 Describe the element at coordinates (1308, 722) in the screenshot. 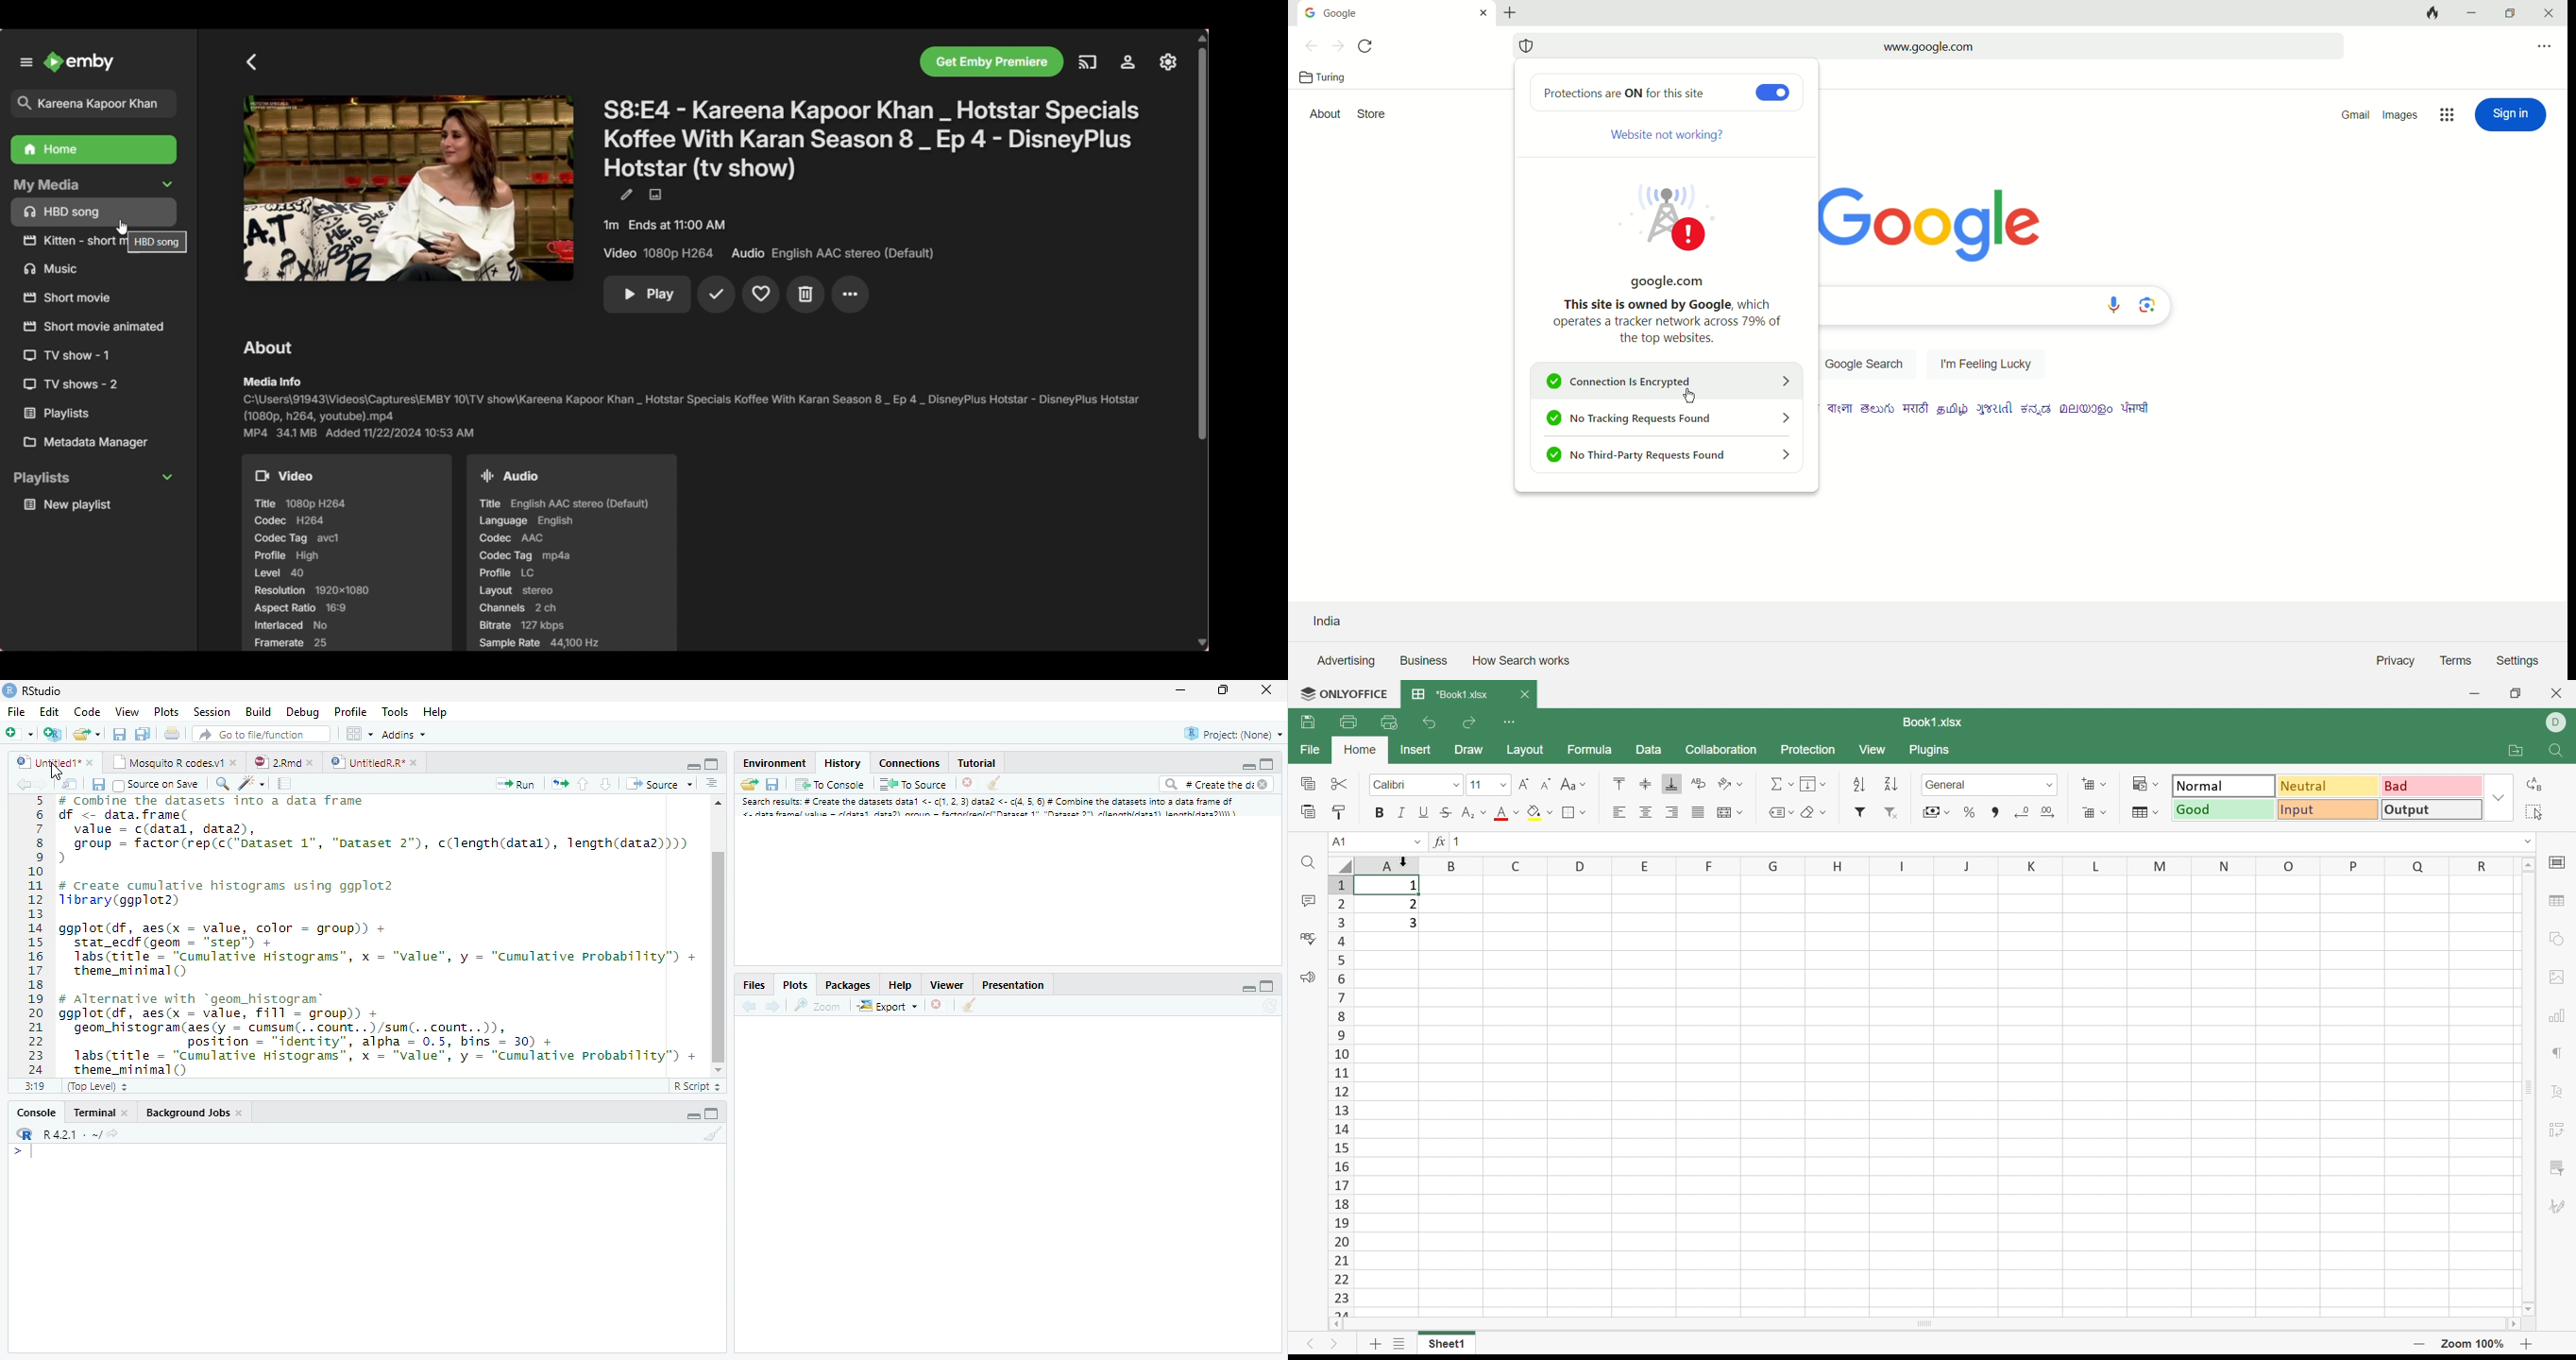

I see `Save` at that location.